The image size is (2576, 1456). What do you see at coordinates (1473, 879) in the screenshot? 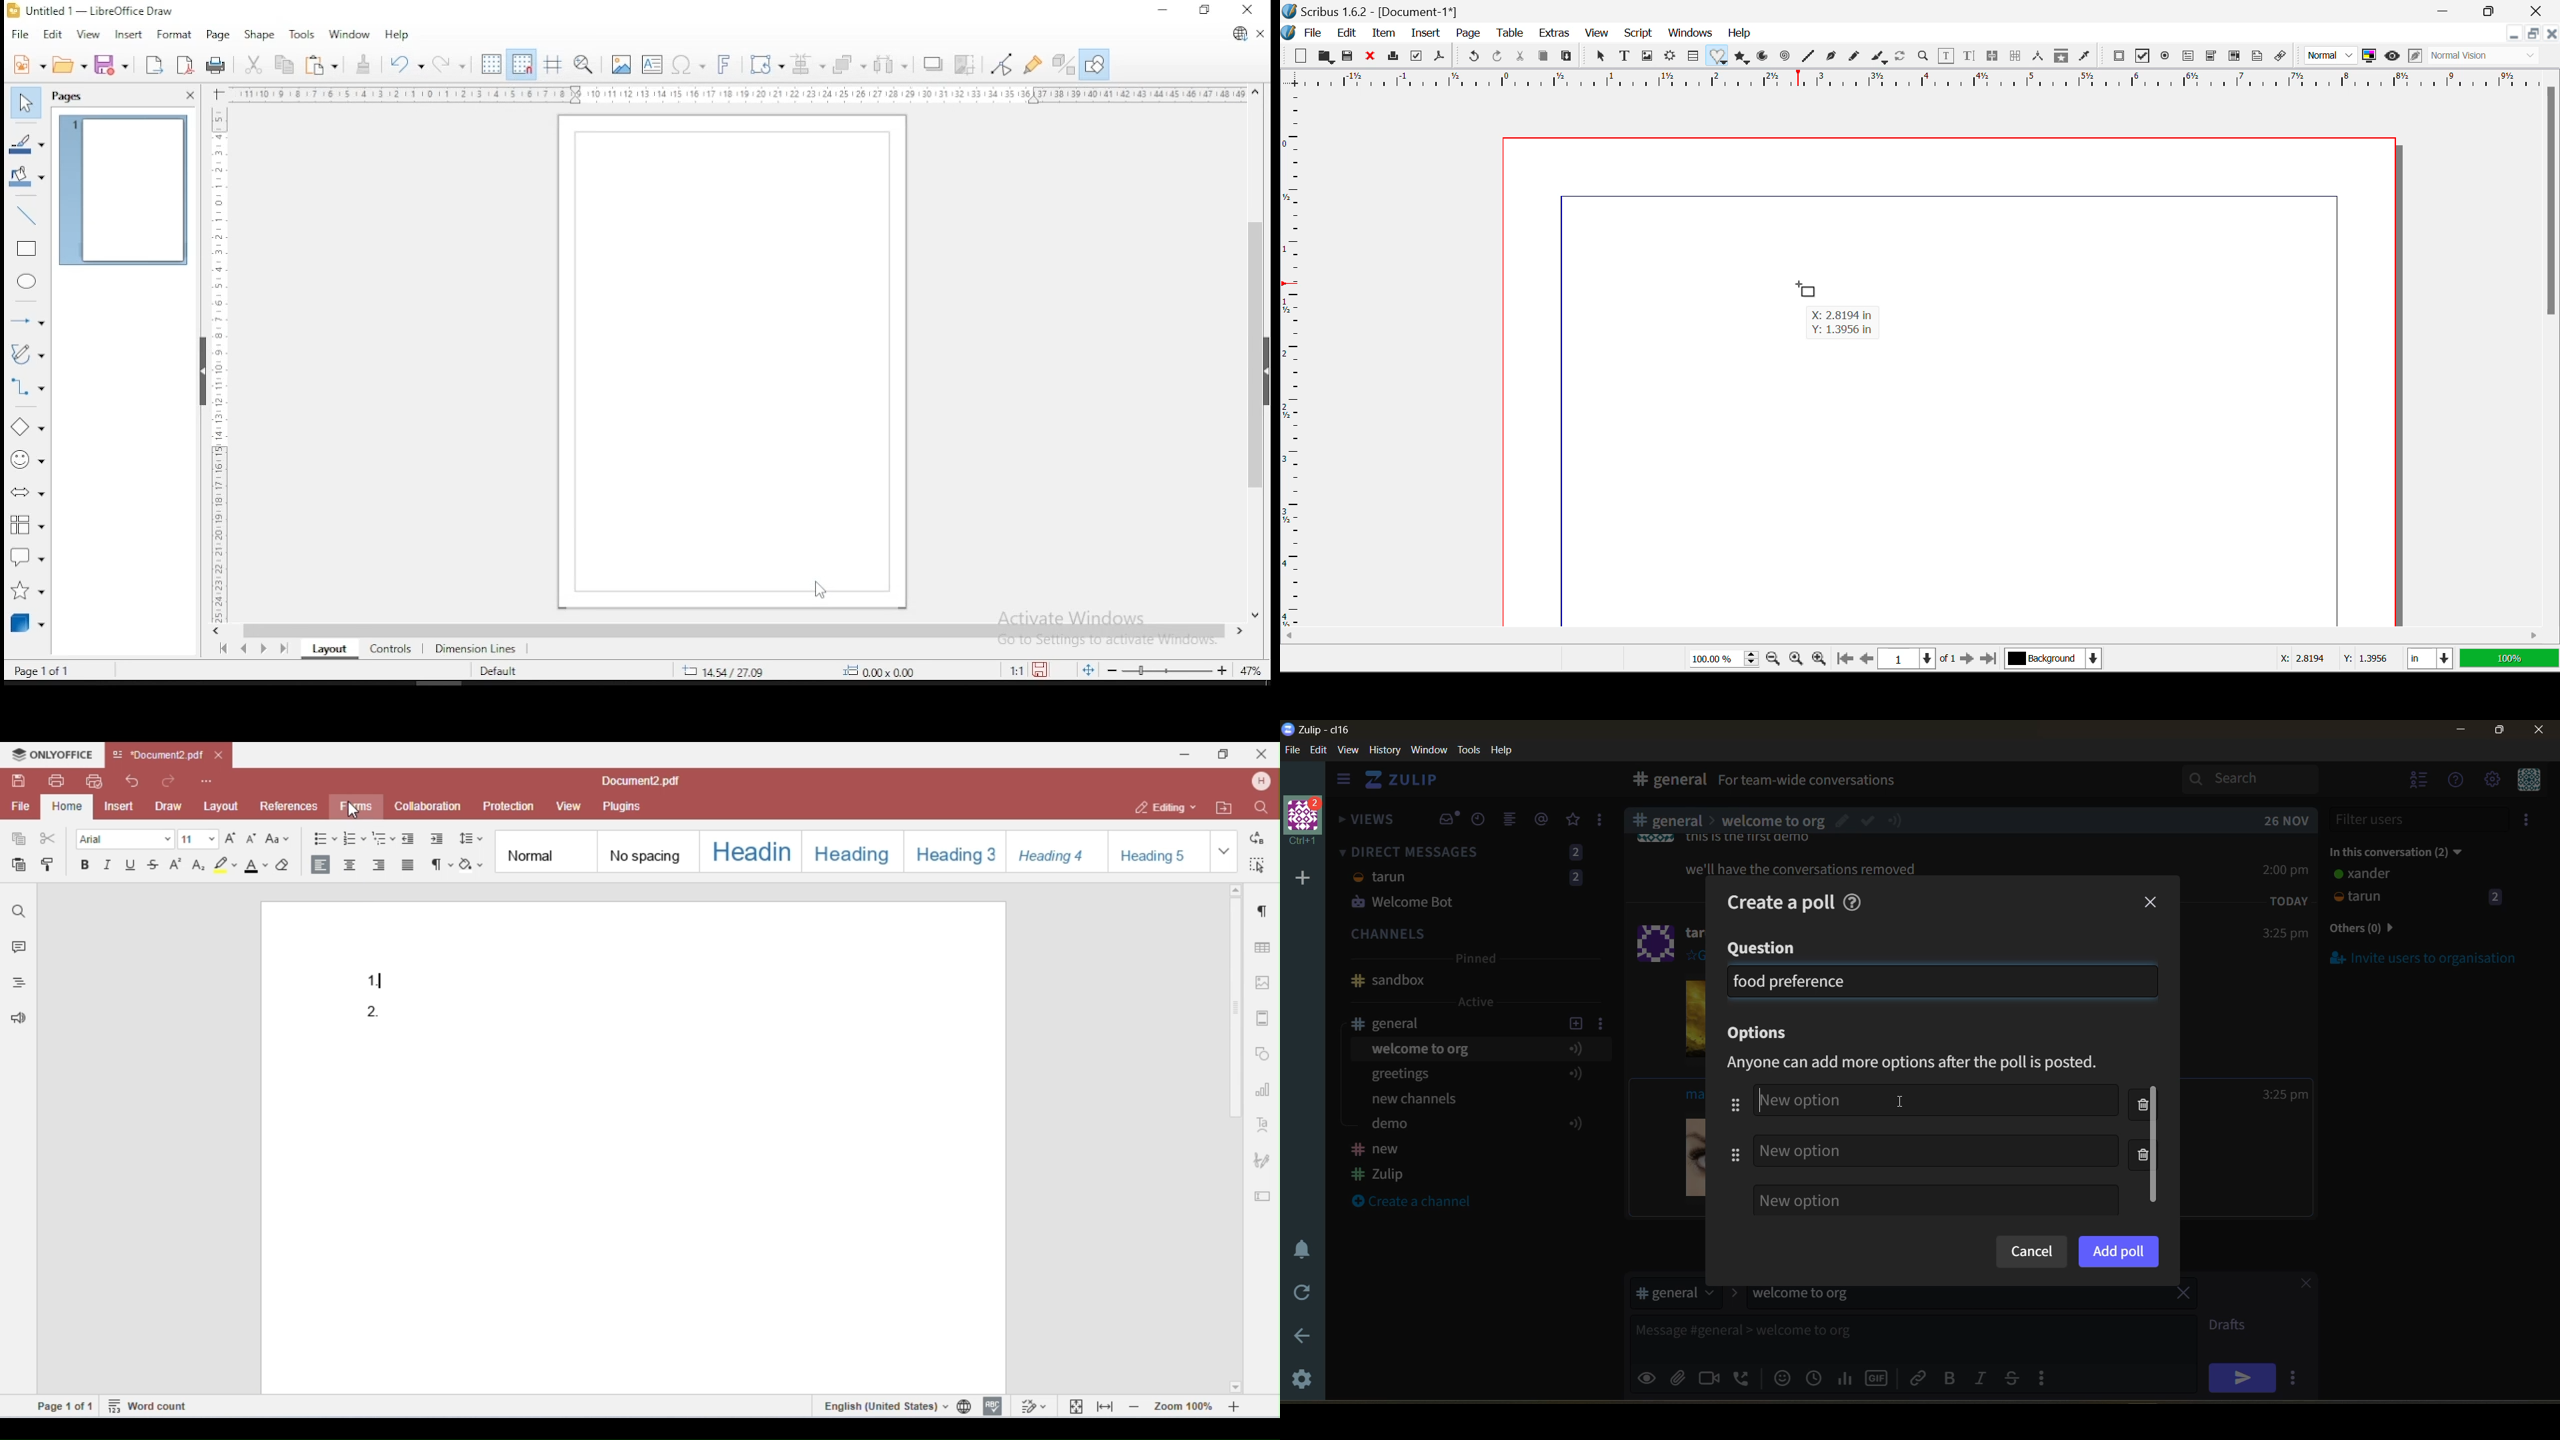
I see `direct messages` at bounding box center [1473, 879].